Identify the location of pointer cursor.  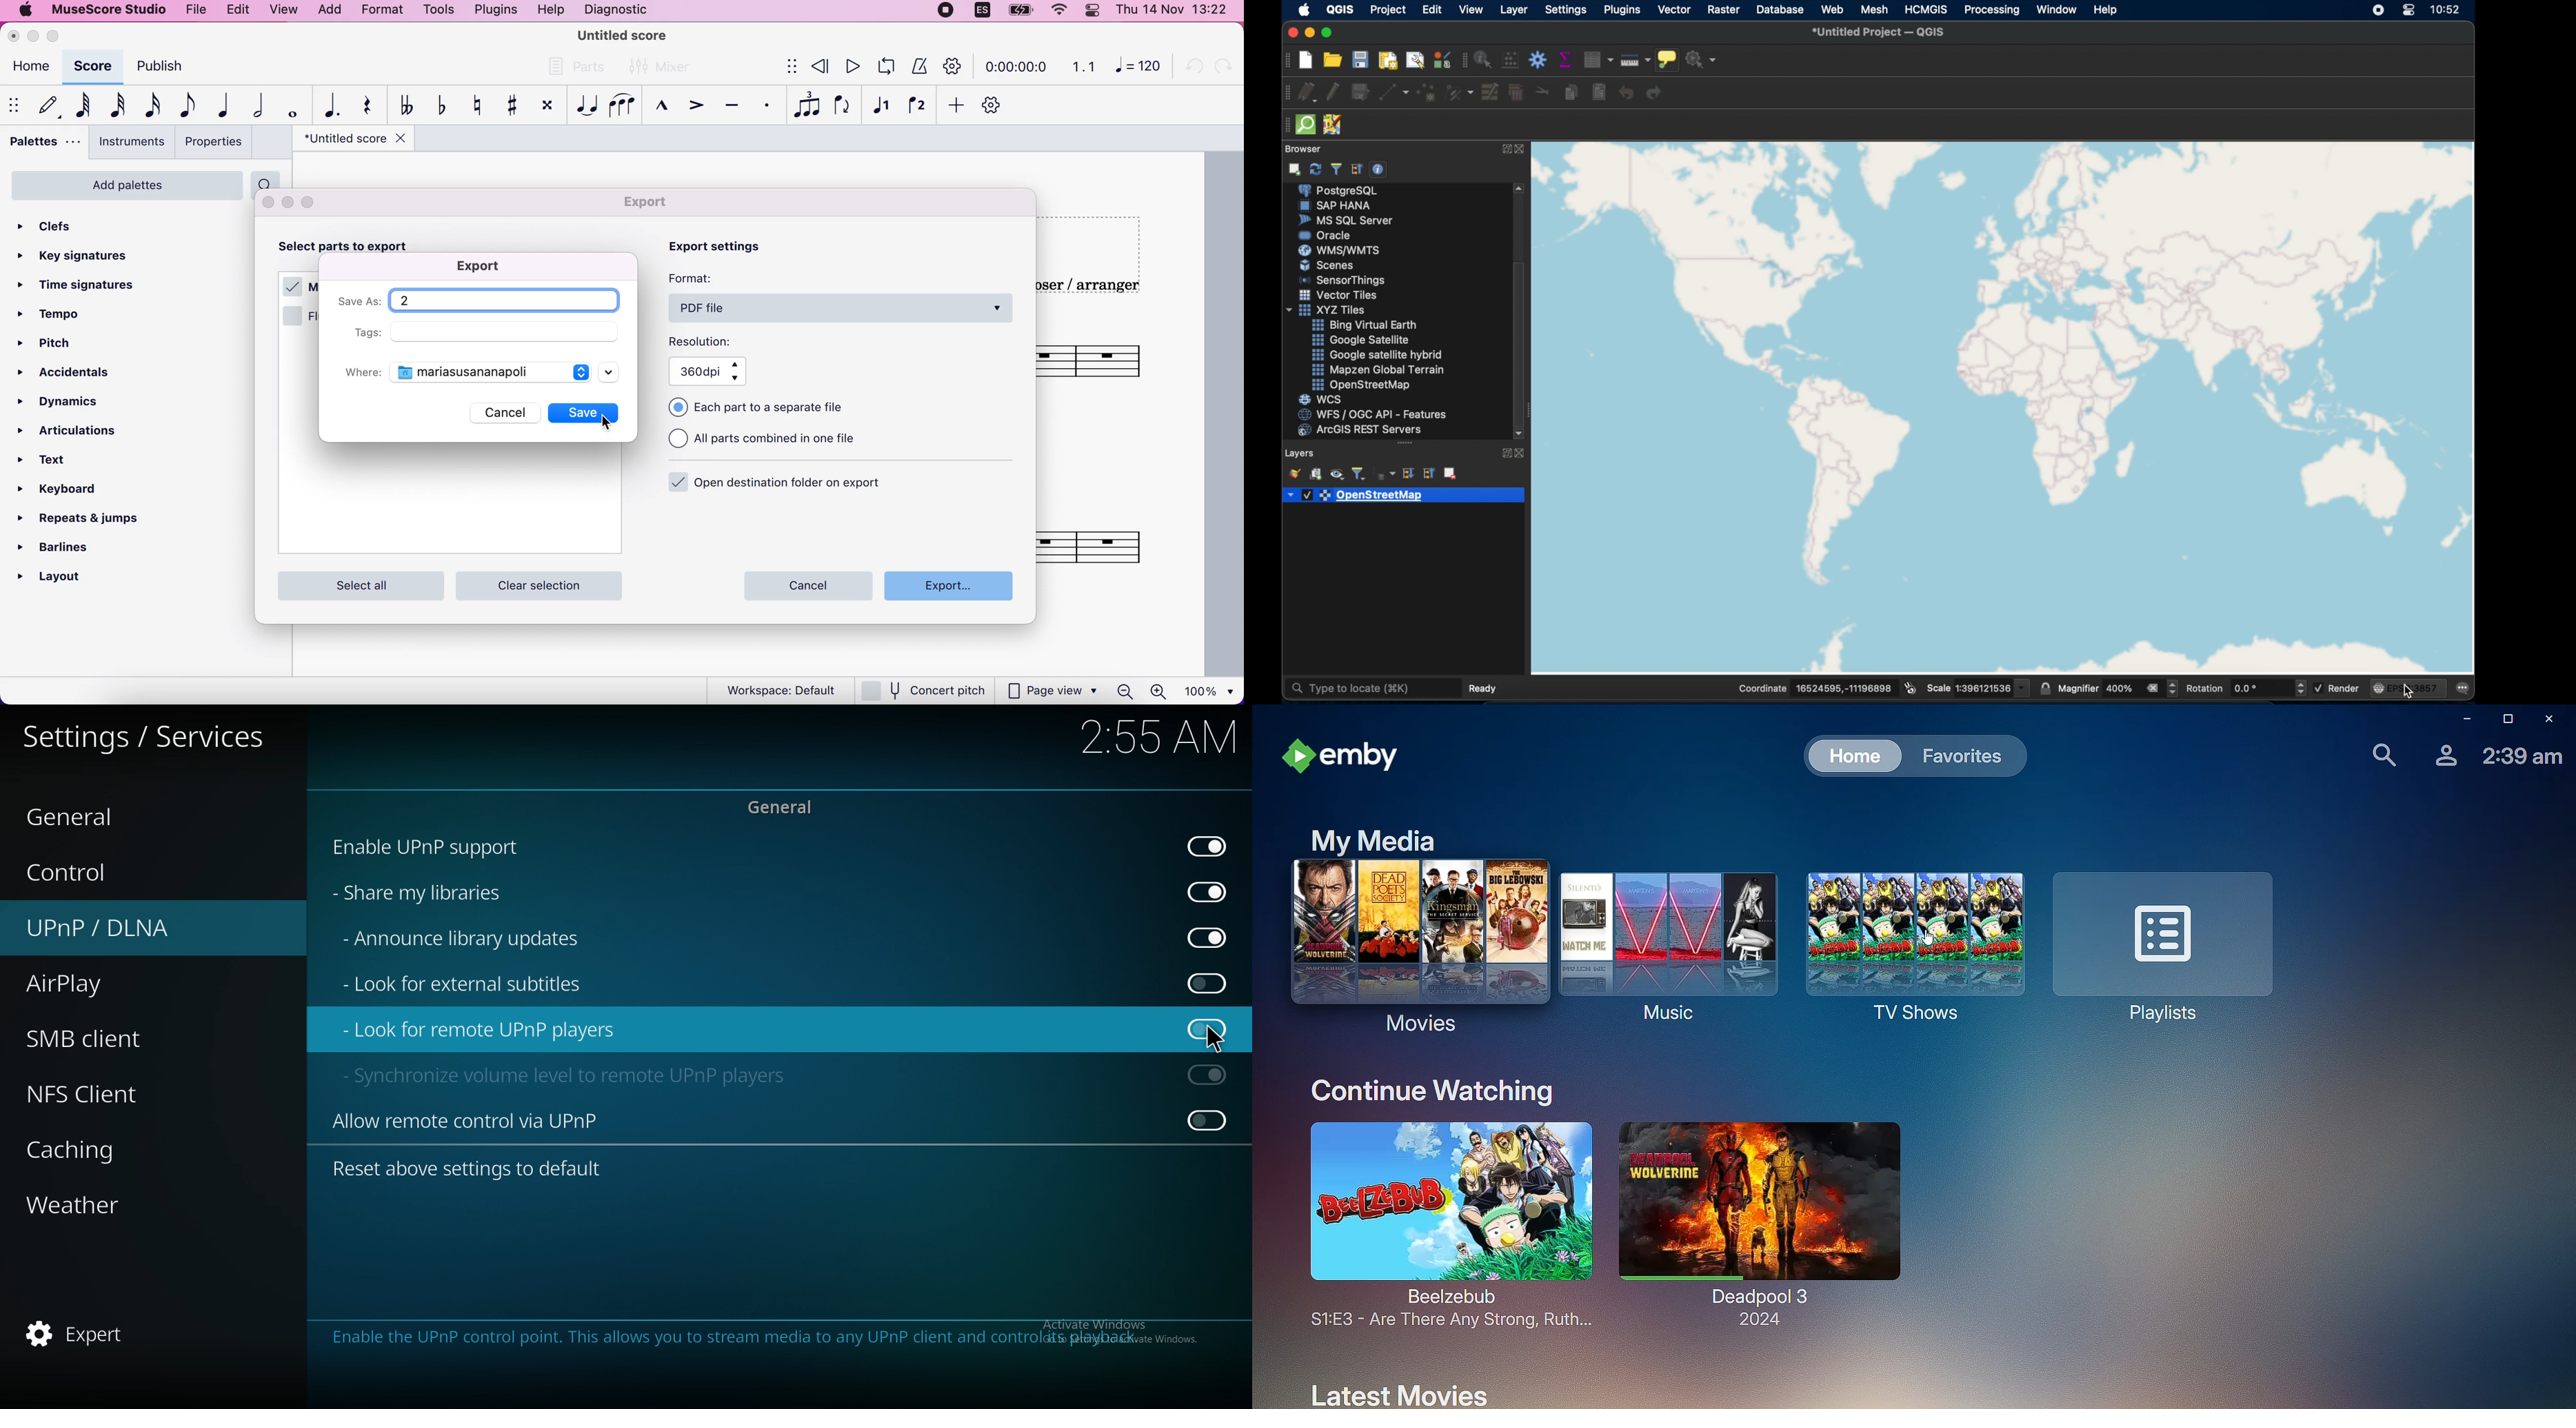
(1216, 1037).